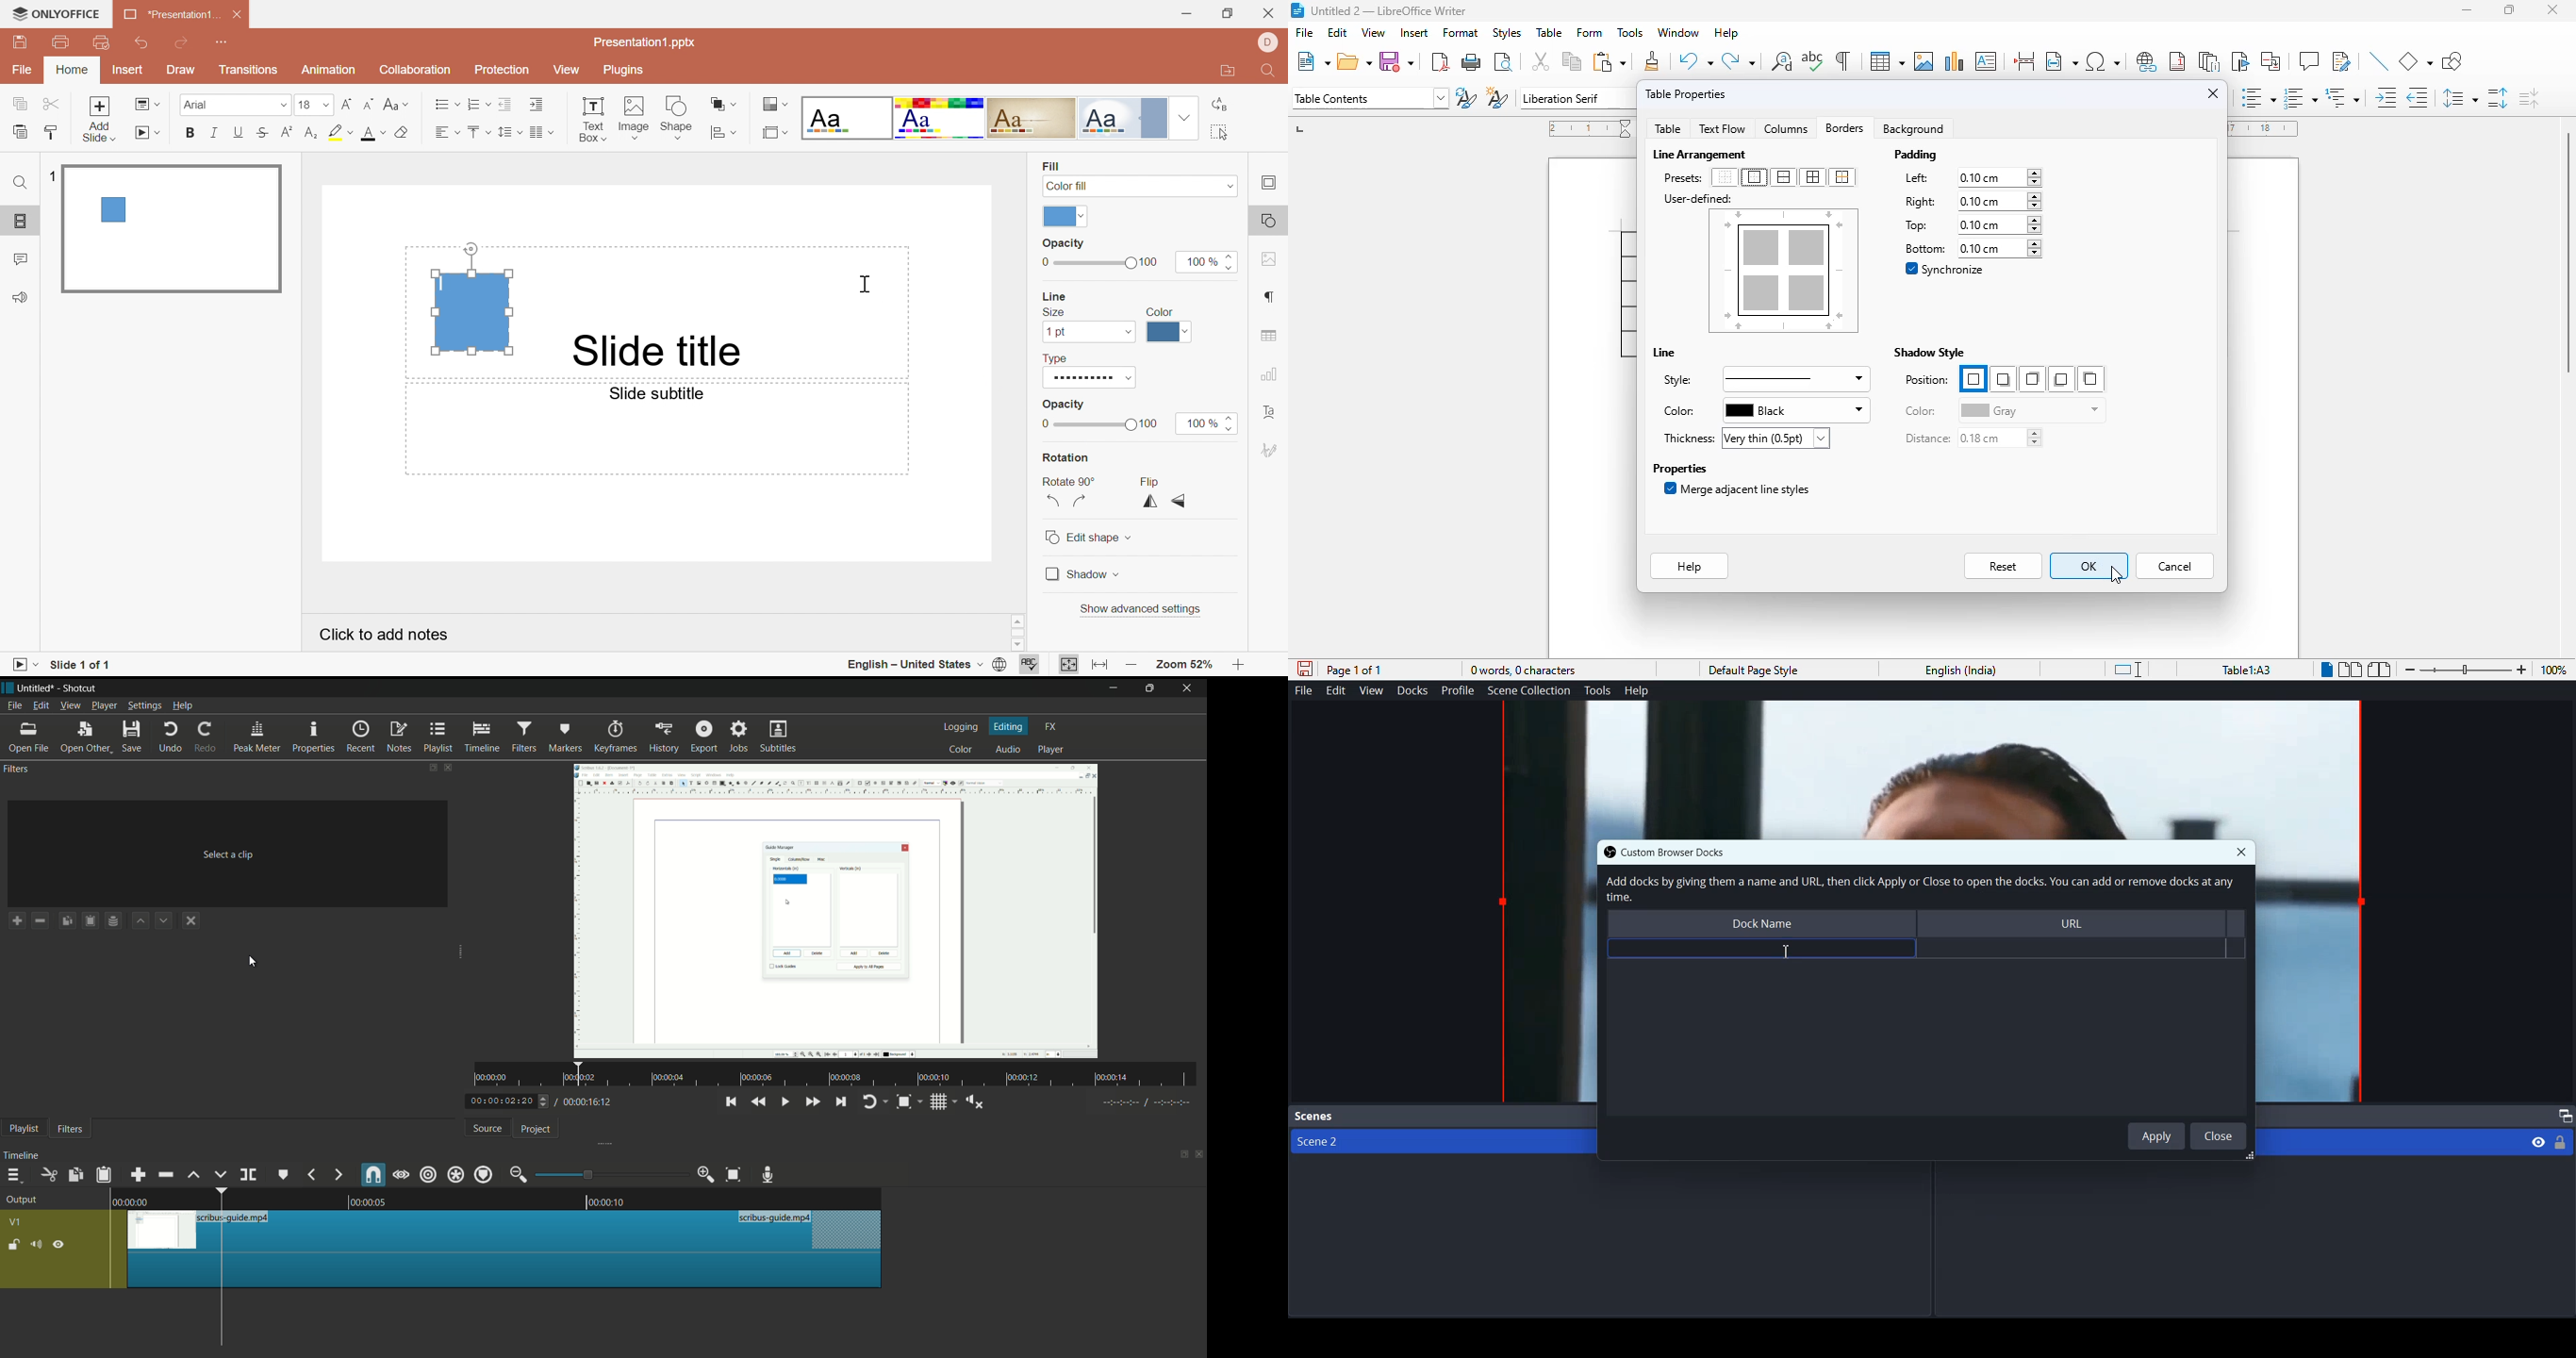  I want to click on player, so click(1050, 749).